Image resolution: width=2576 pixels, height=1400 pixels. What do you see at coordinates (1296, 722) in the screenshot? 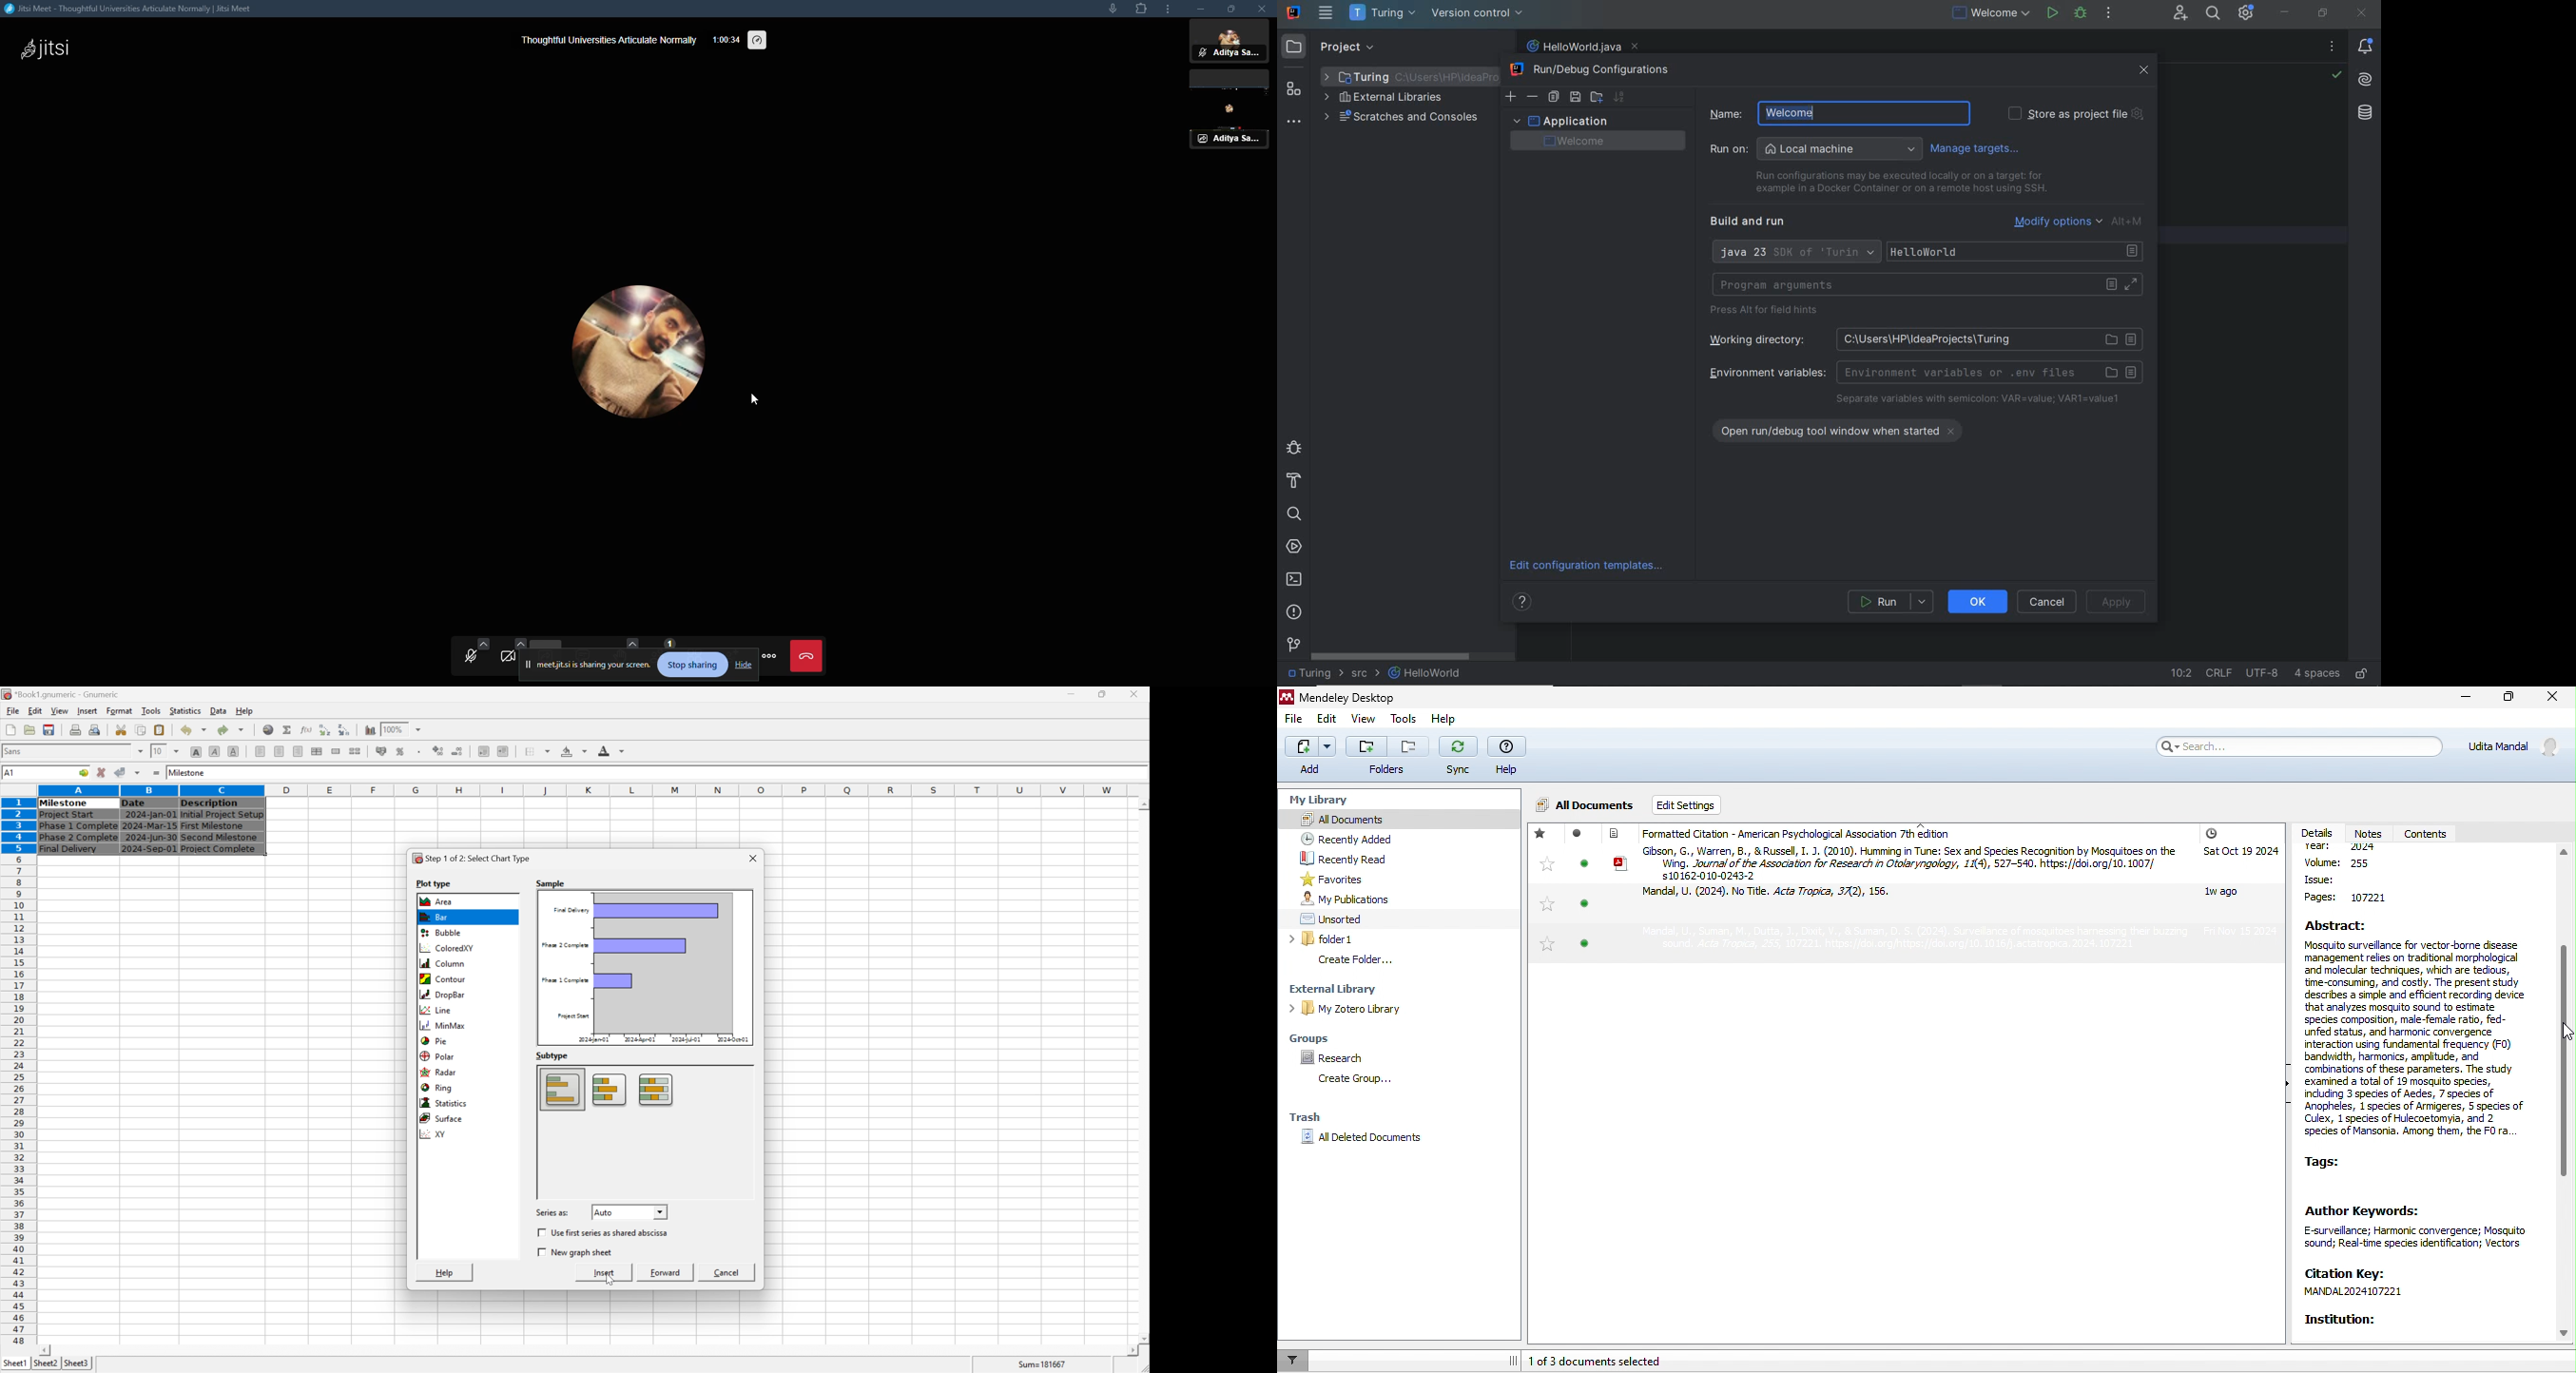
I see `file` at bounding box center [1296, 722].